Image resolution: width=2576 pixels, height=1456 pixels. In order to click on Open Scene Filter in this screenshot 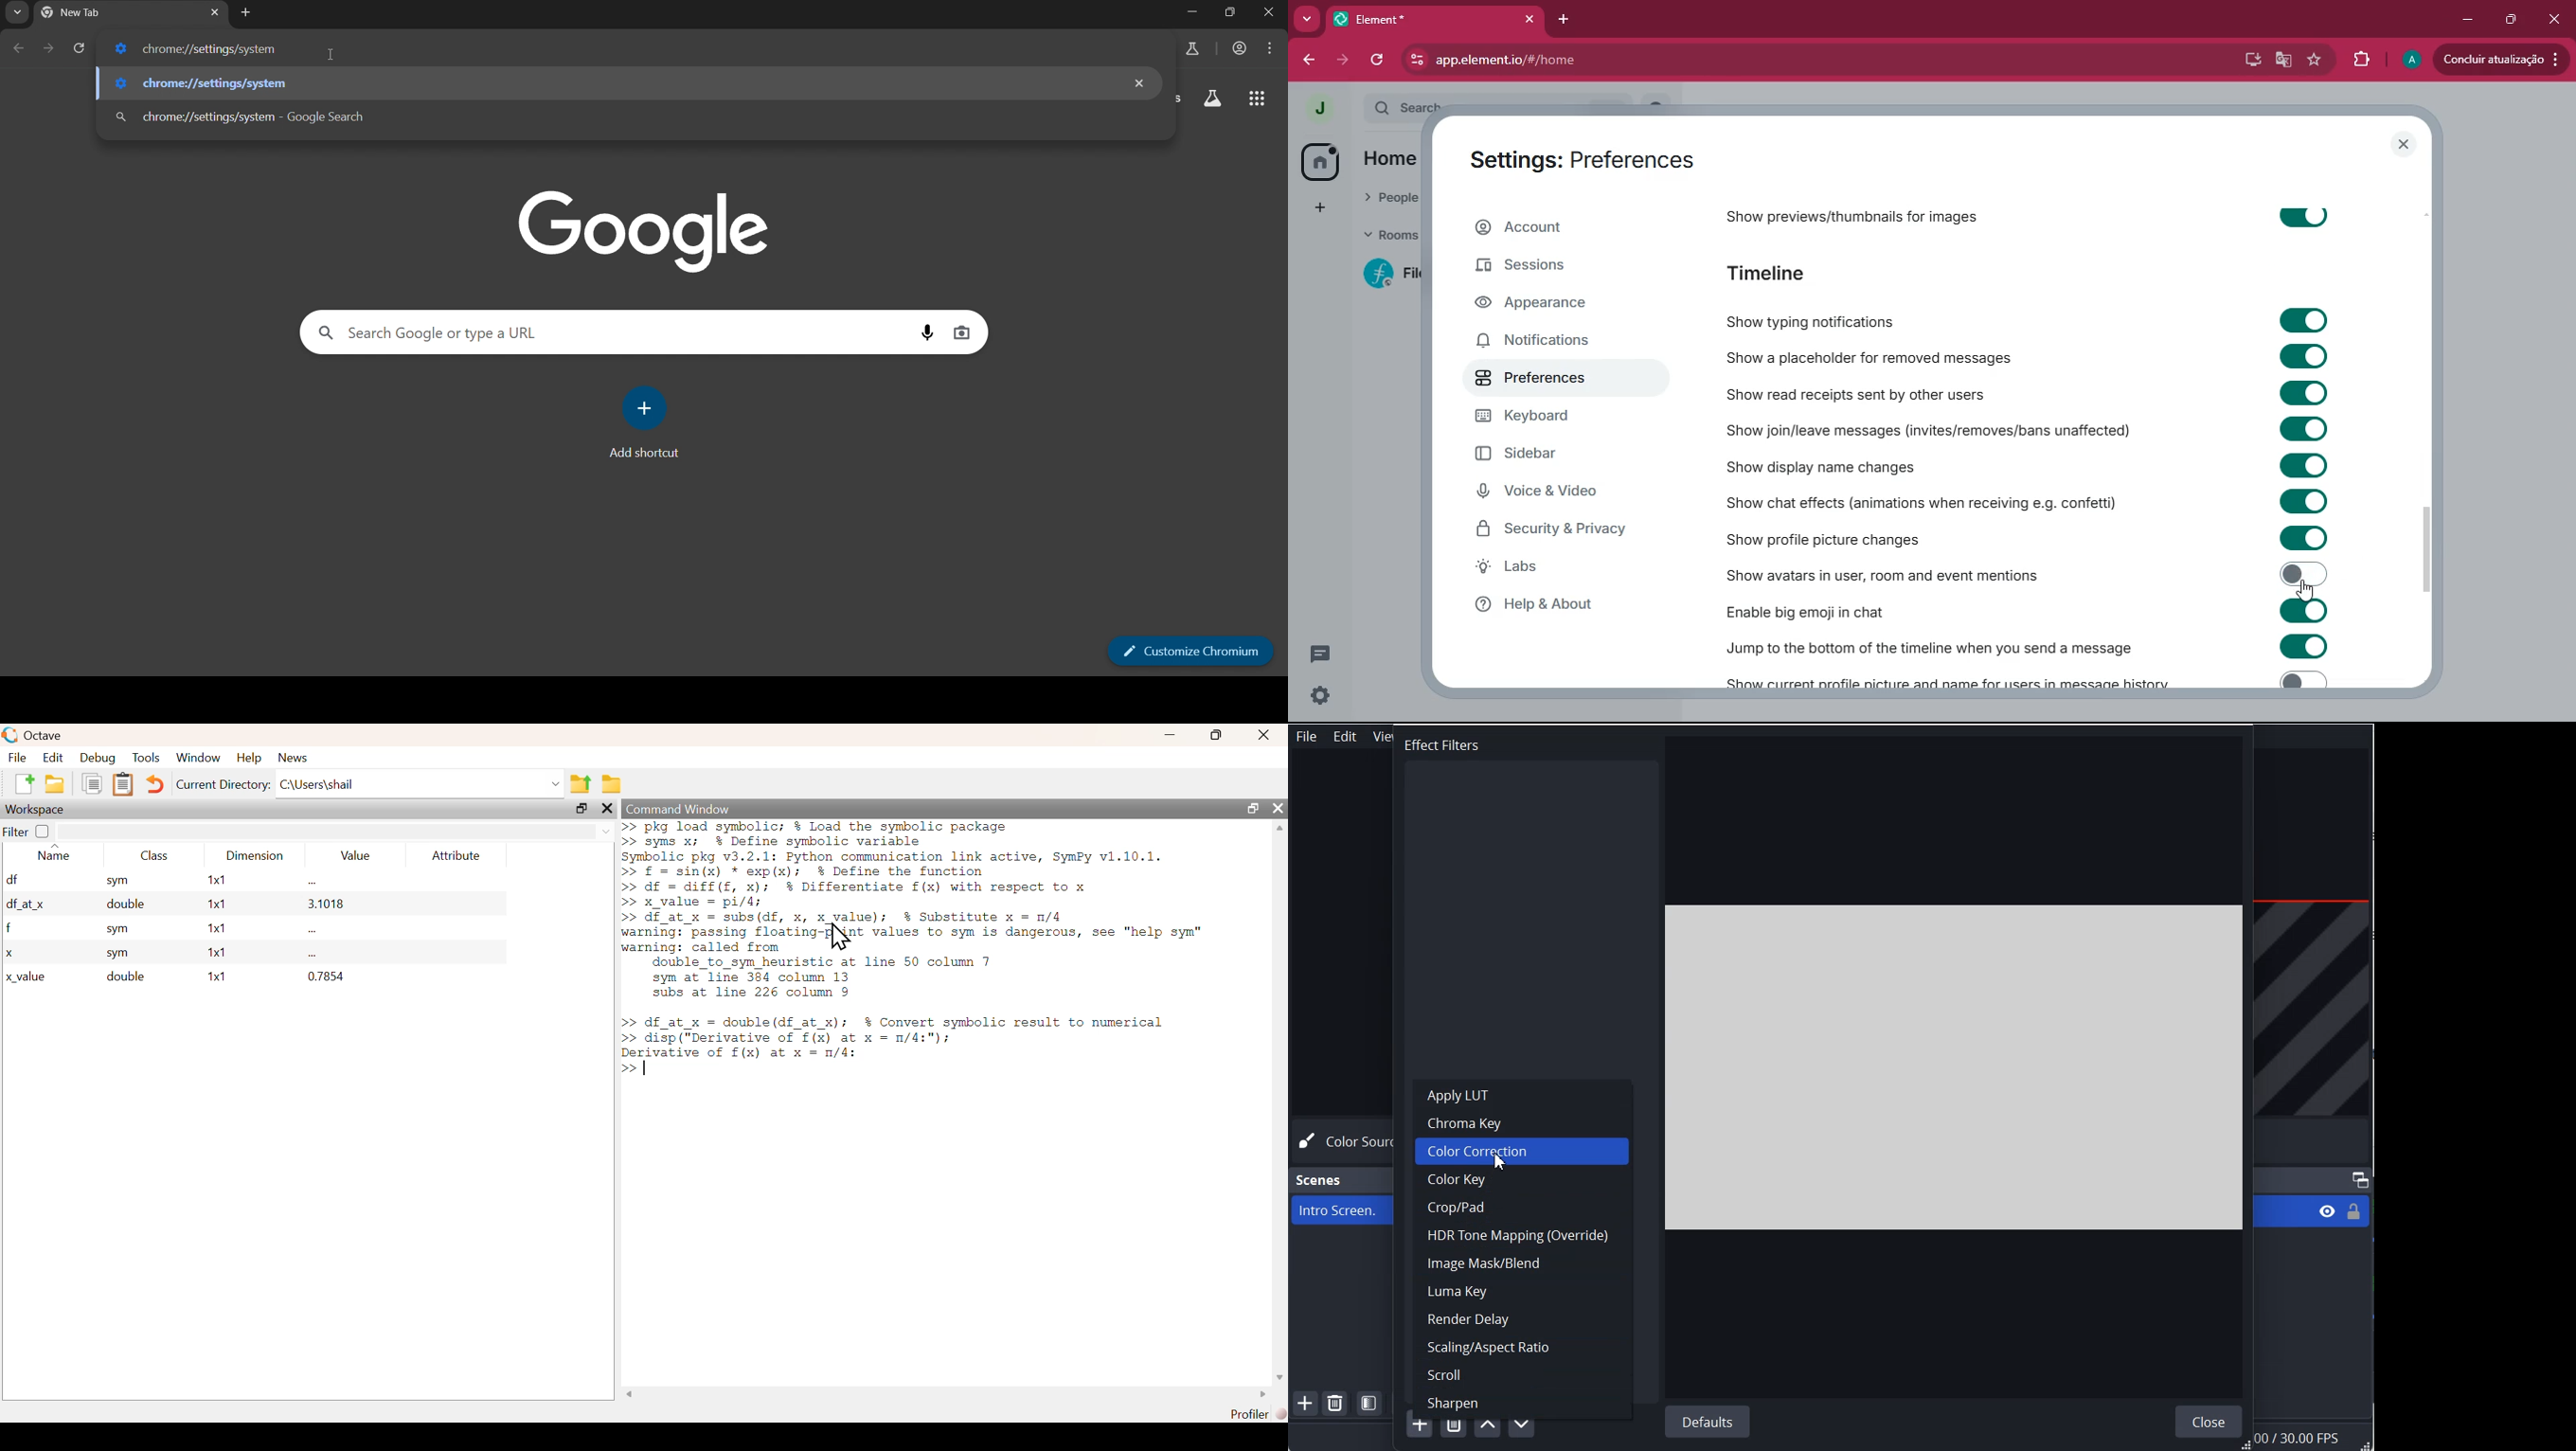, I will do `click(1370, 1403)`.